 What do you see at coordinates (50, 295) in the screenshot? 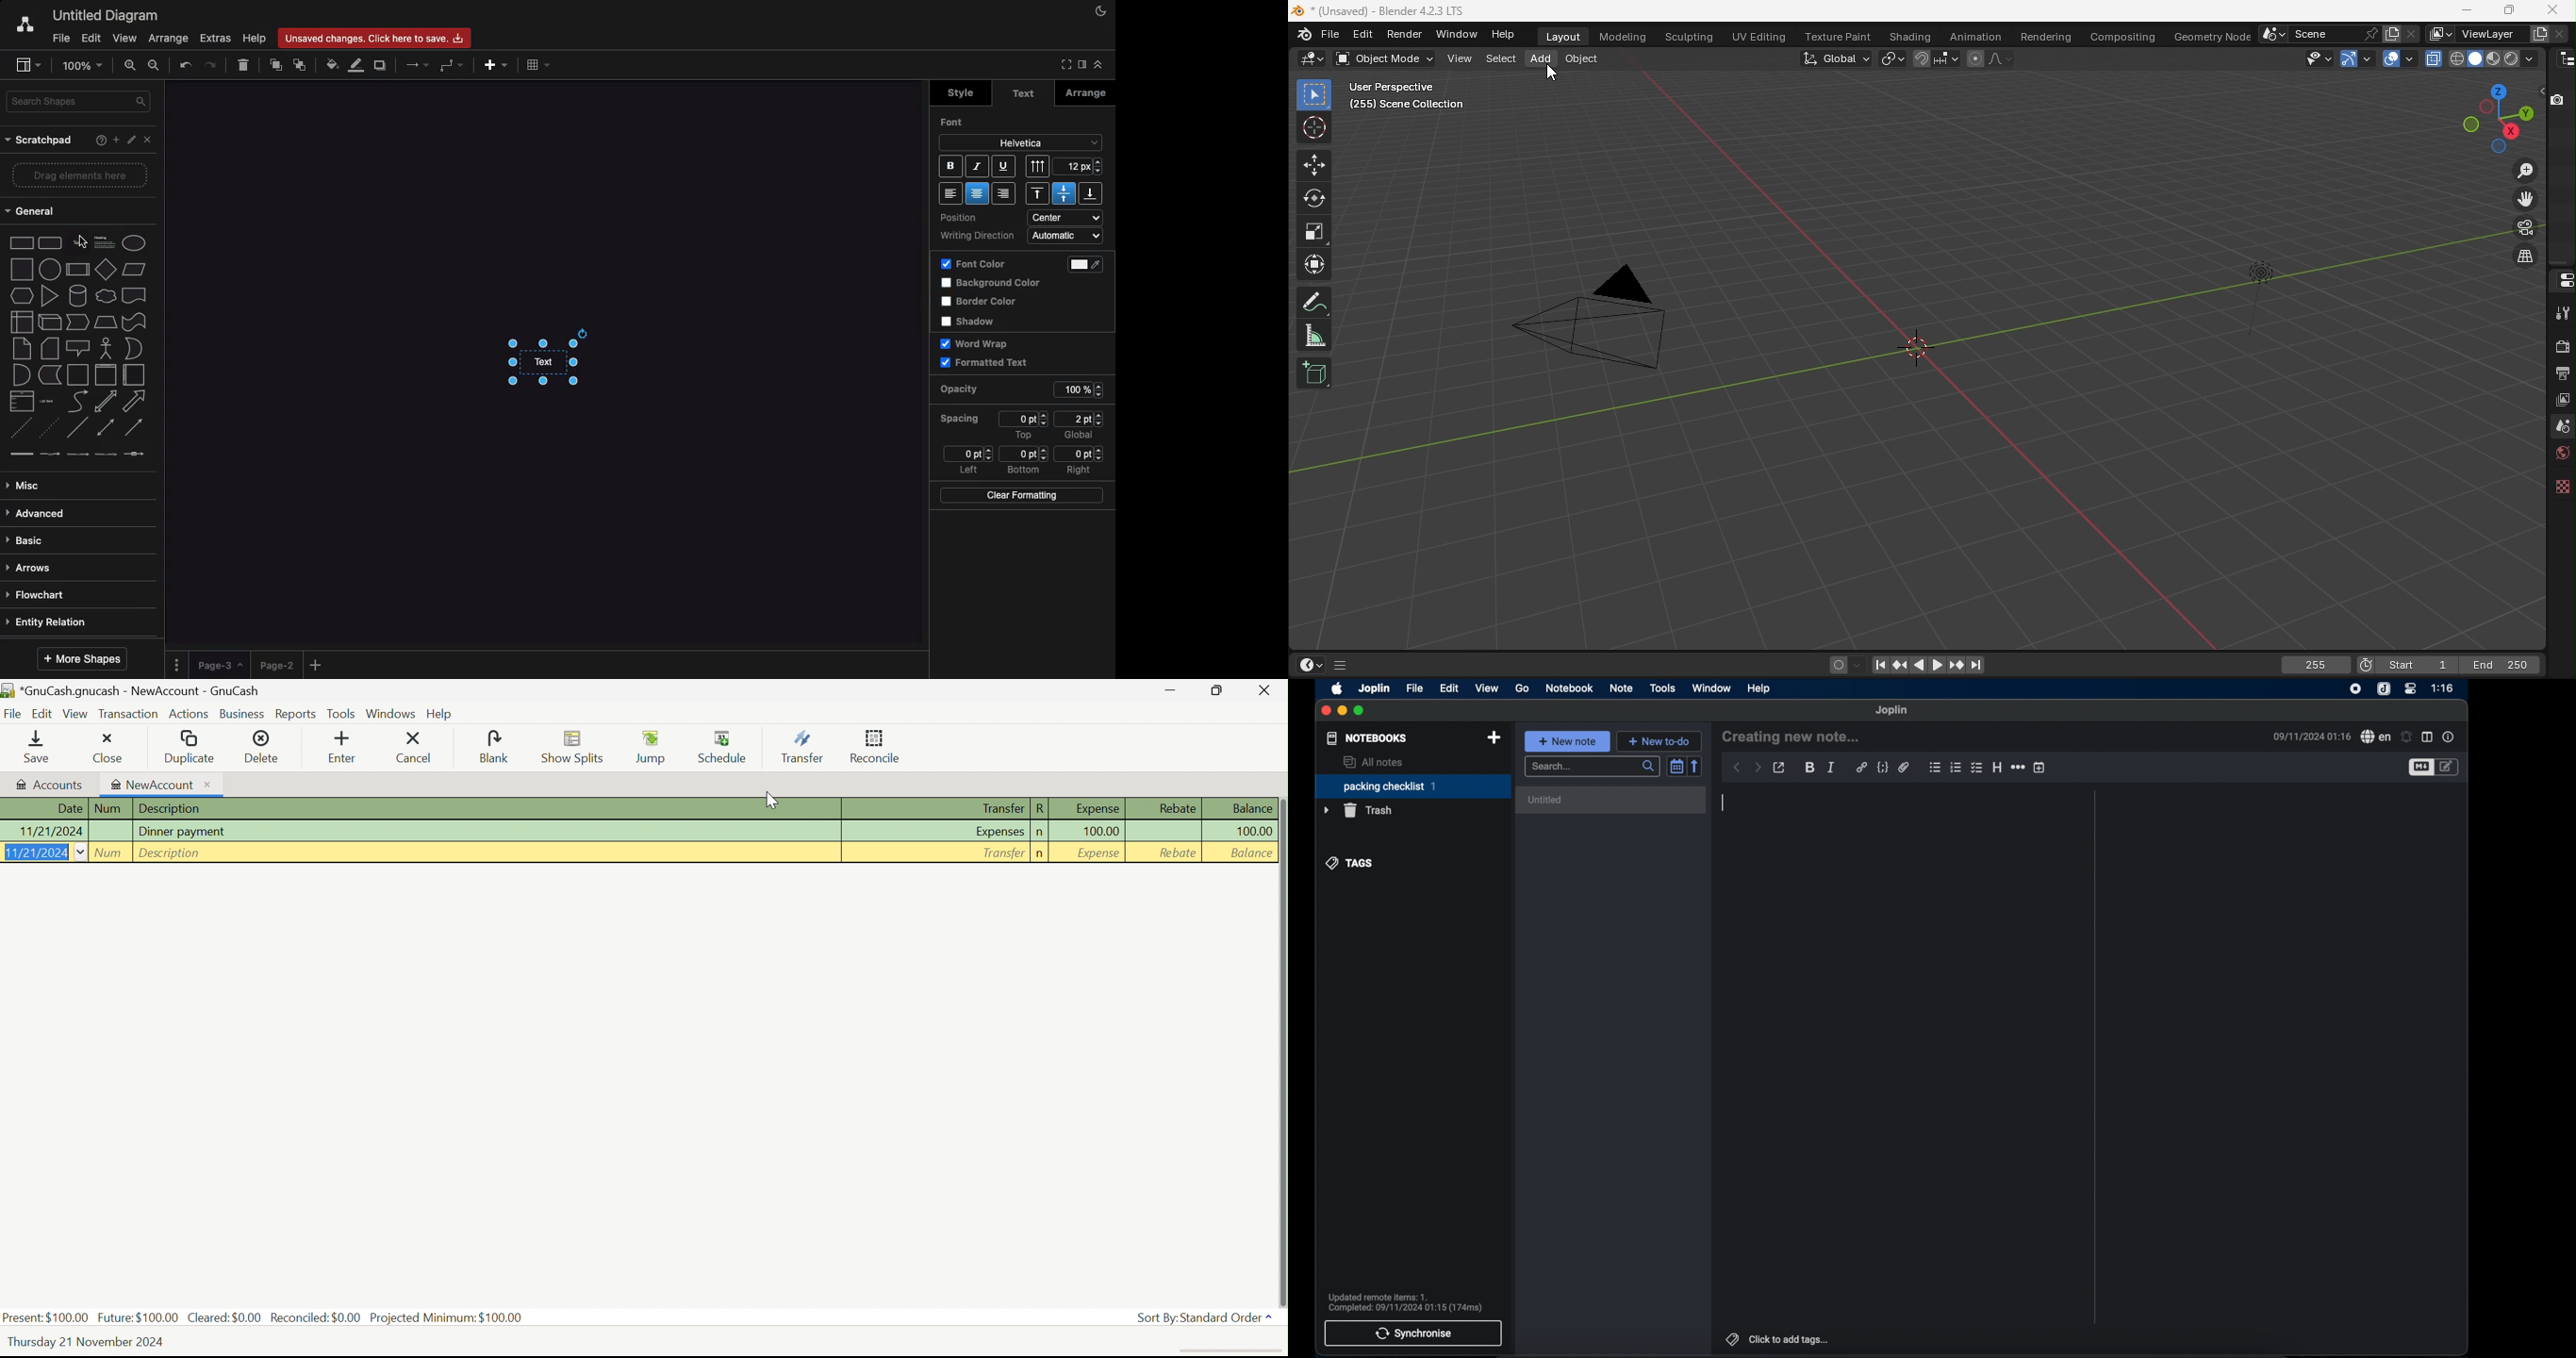
I see `triangle` at bounding box center [50, 295].